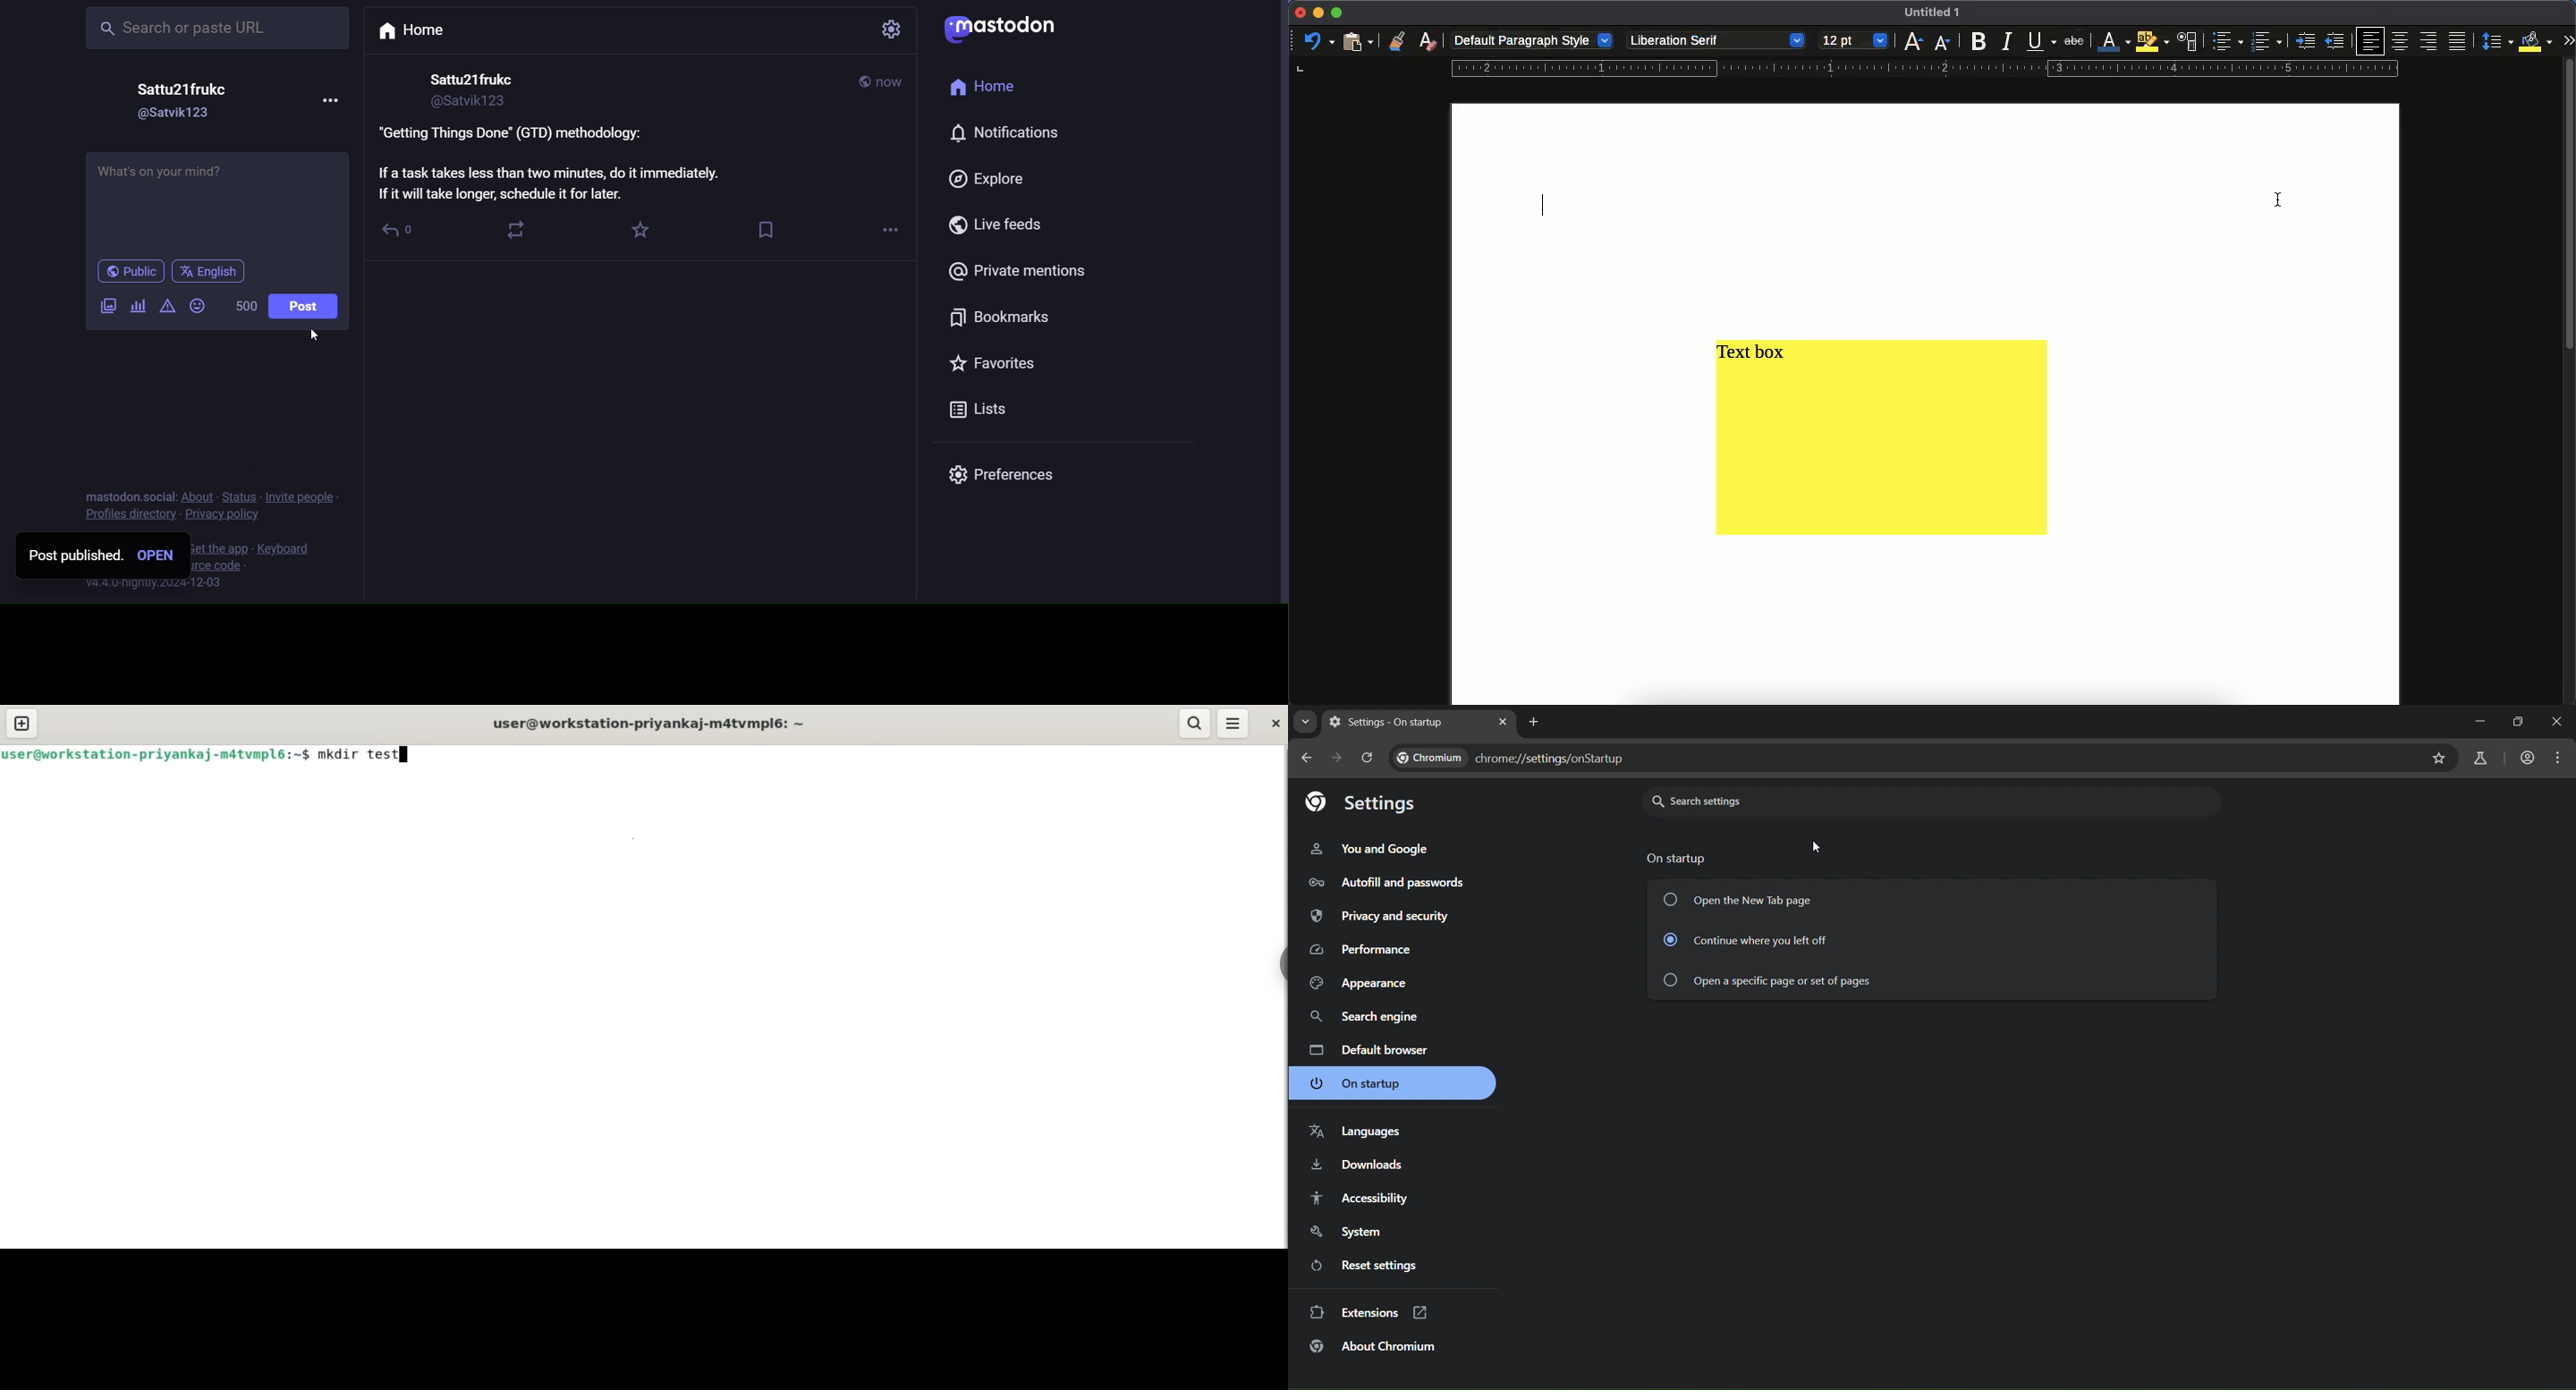 The height and width of the screenshot is (1400, 2576). What do you see at coordinates (1006, 133) in the screenshot?
I see `notifiation` at bounding box center [1006, 133].